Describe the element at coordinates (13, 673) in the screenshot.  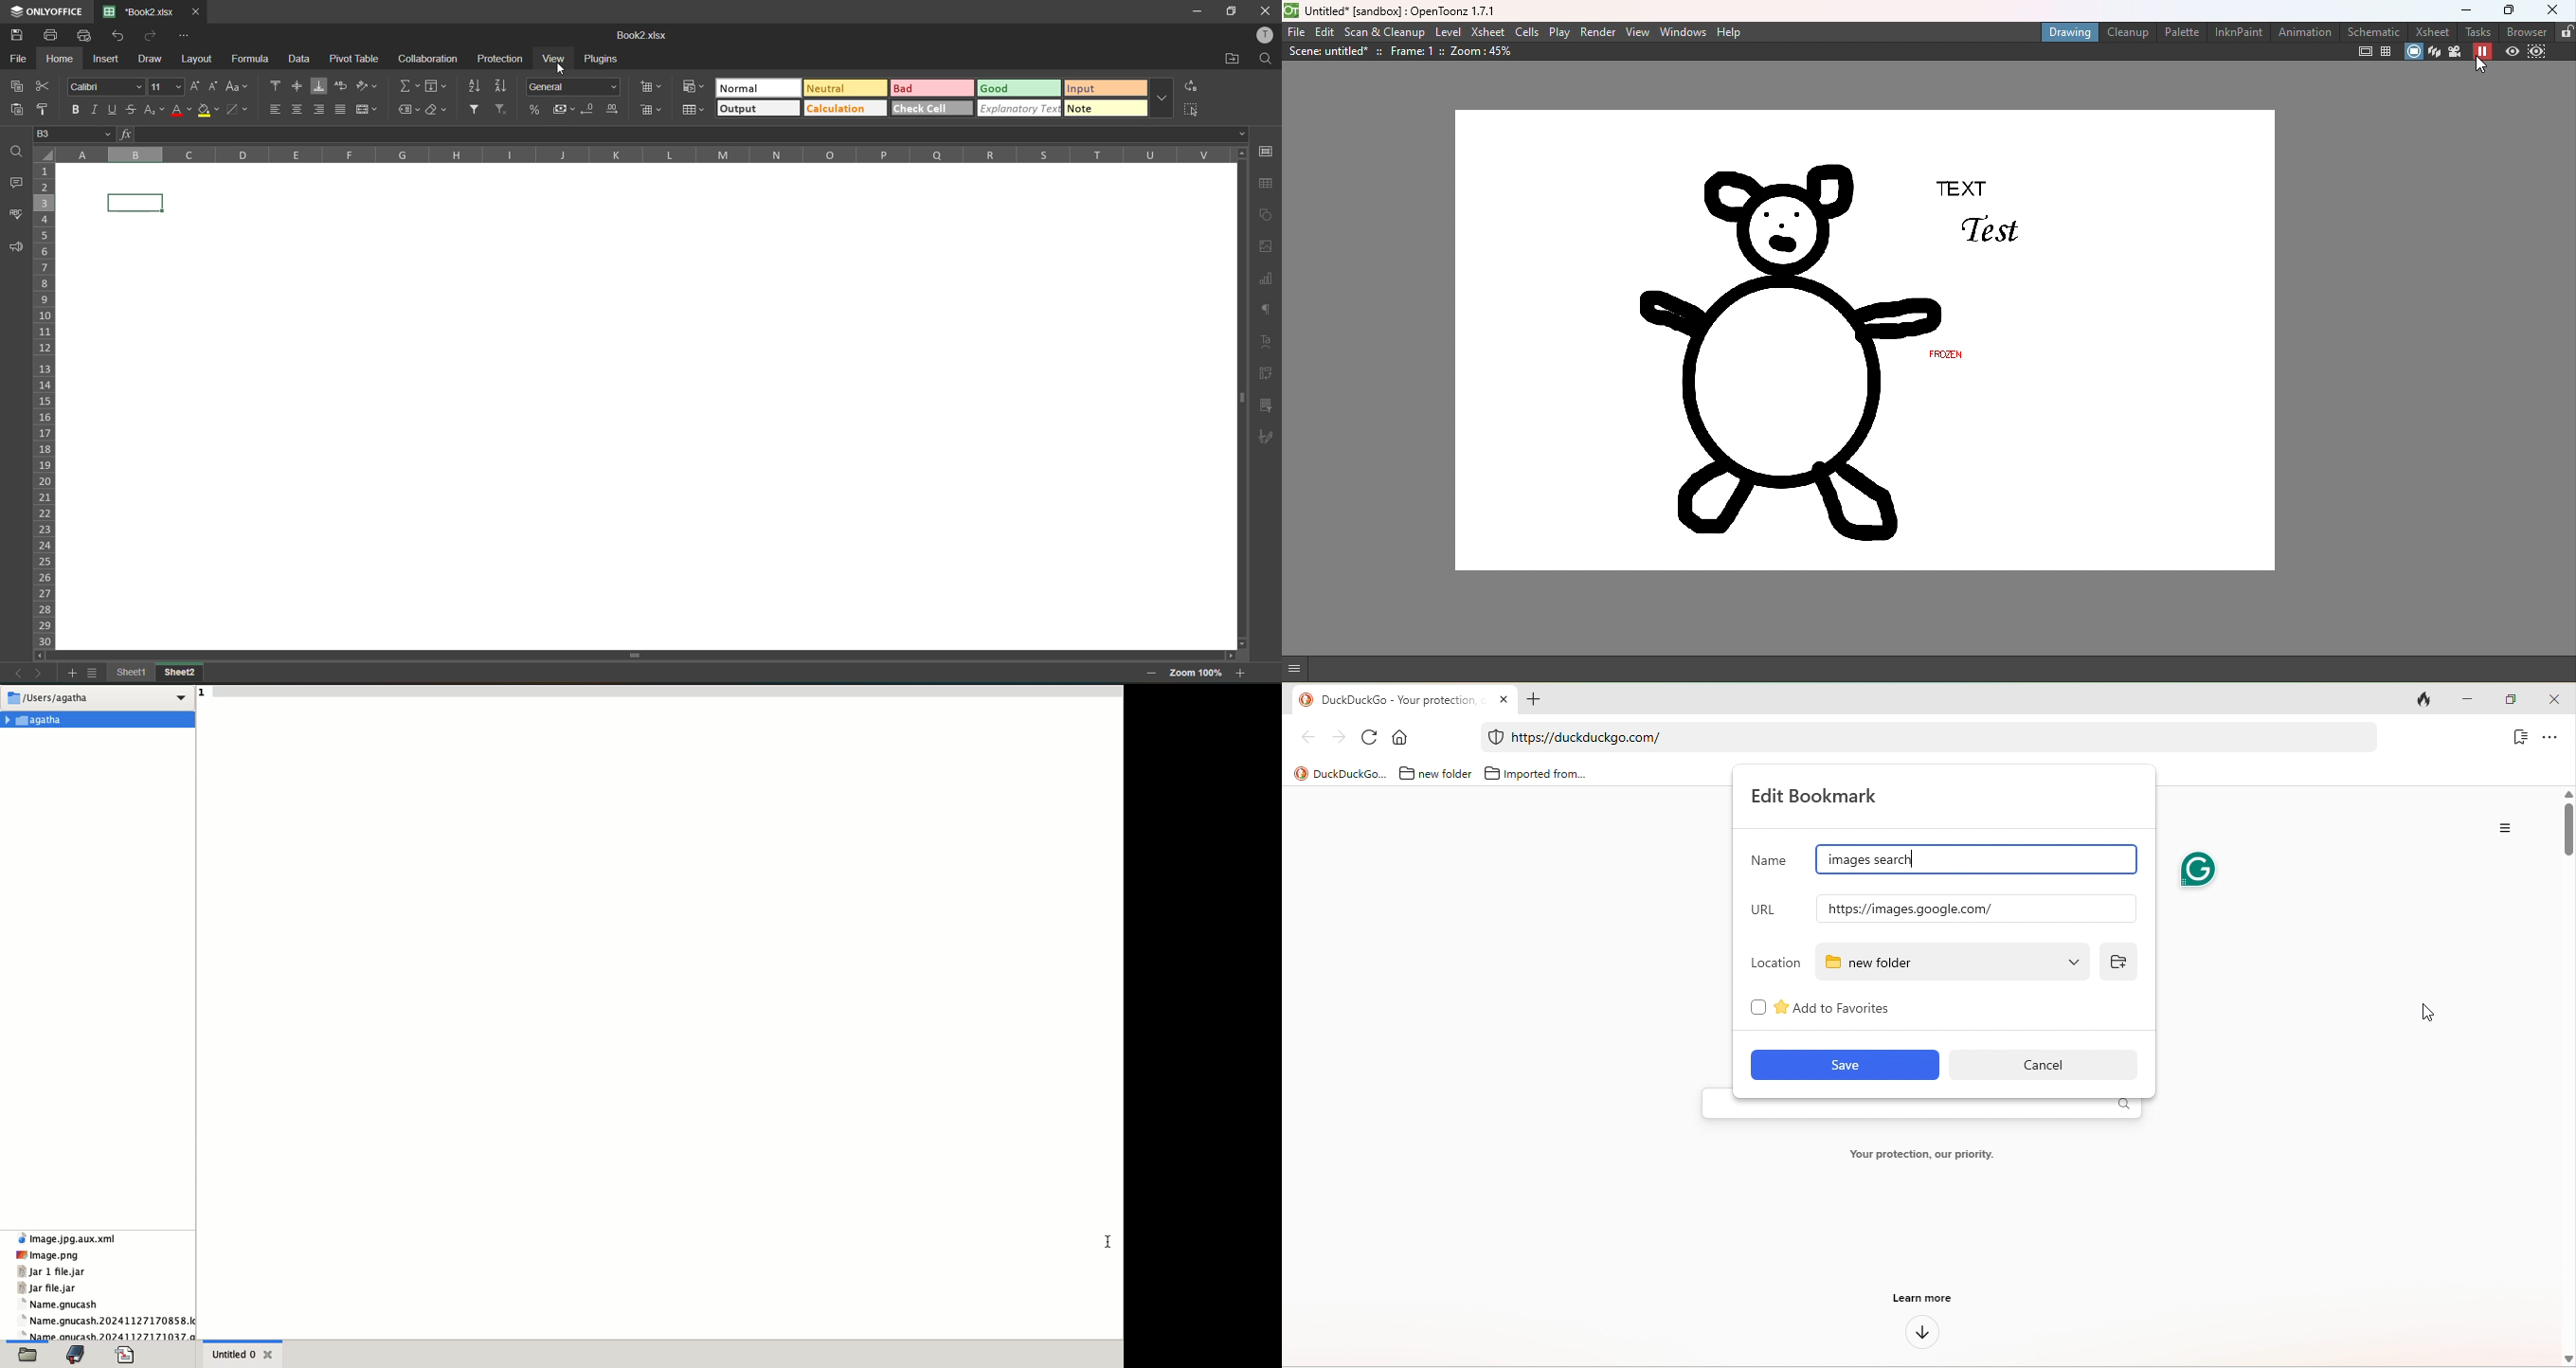
I see `previous` at that location.